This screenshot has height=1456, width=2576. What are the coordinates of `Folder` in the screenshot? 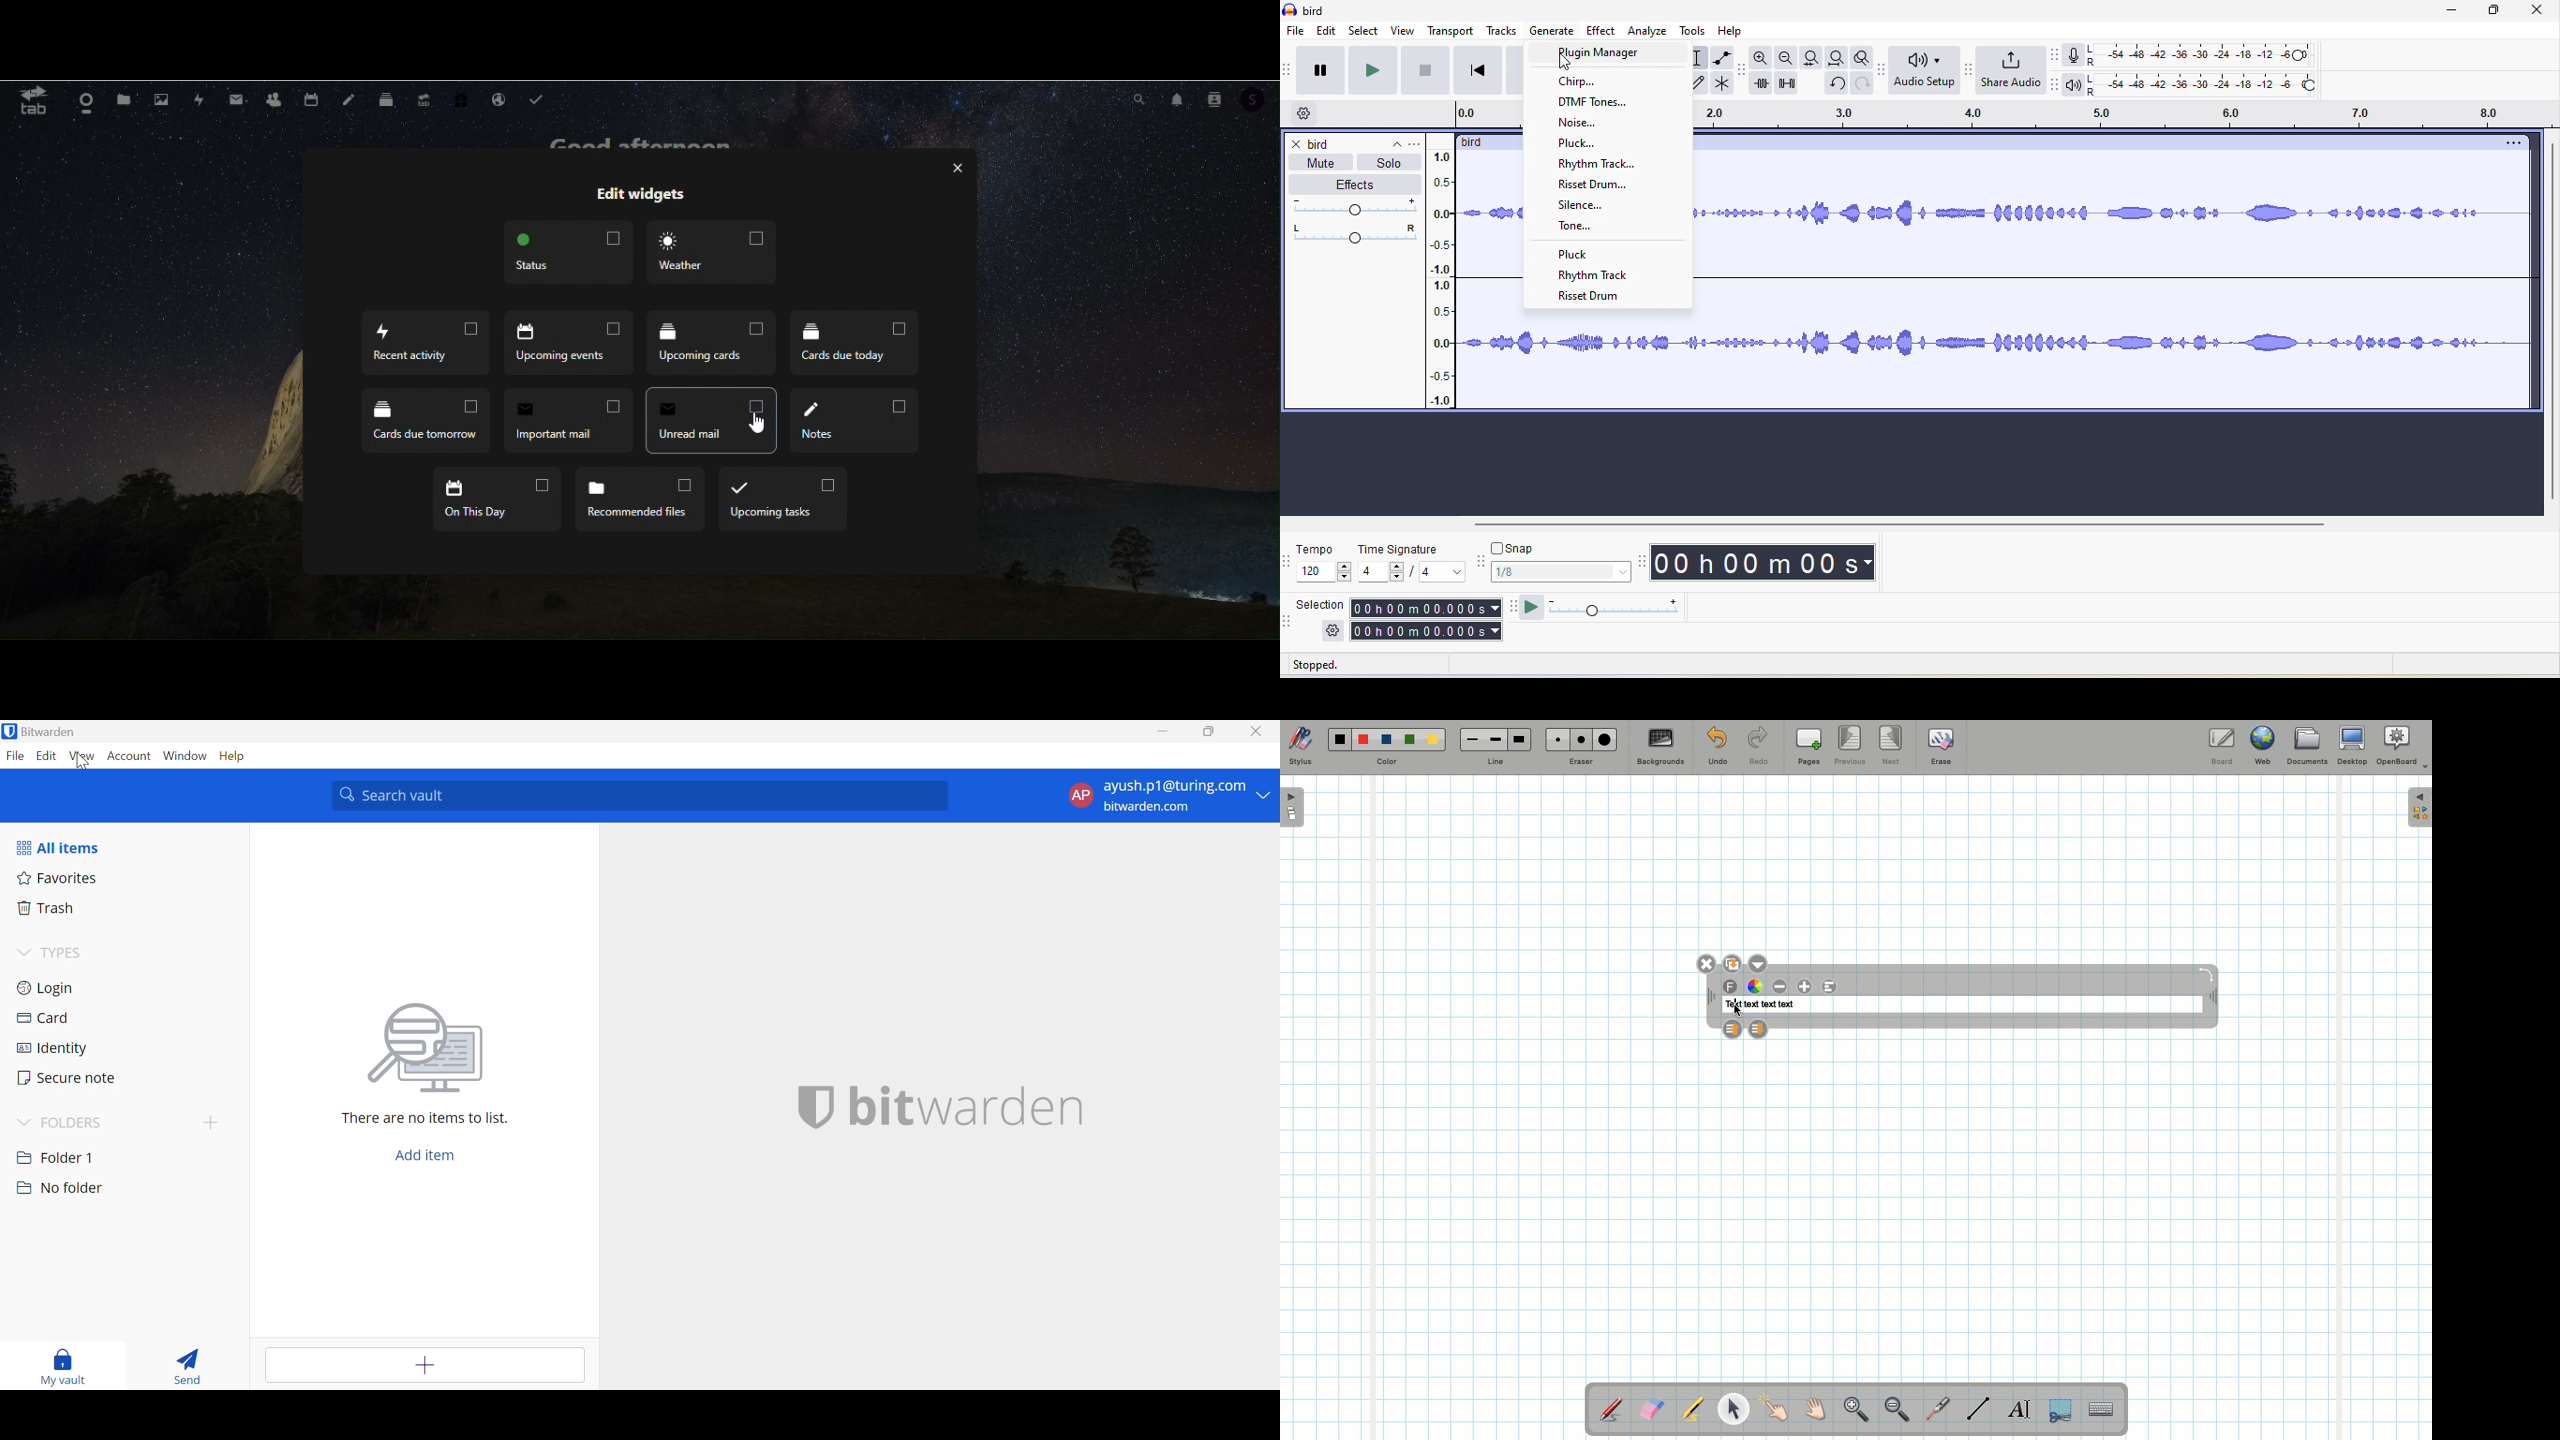 It's located at (57, 1157).